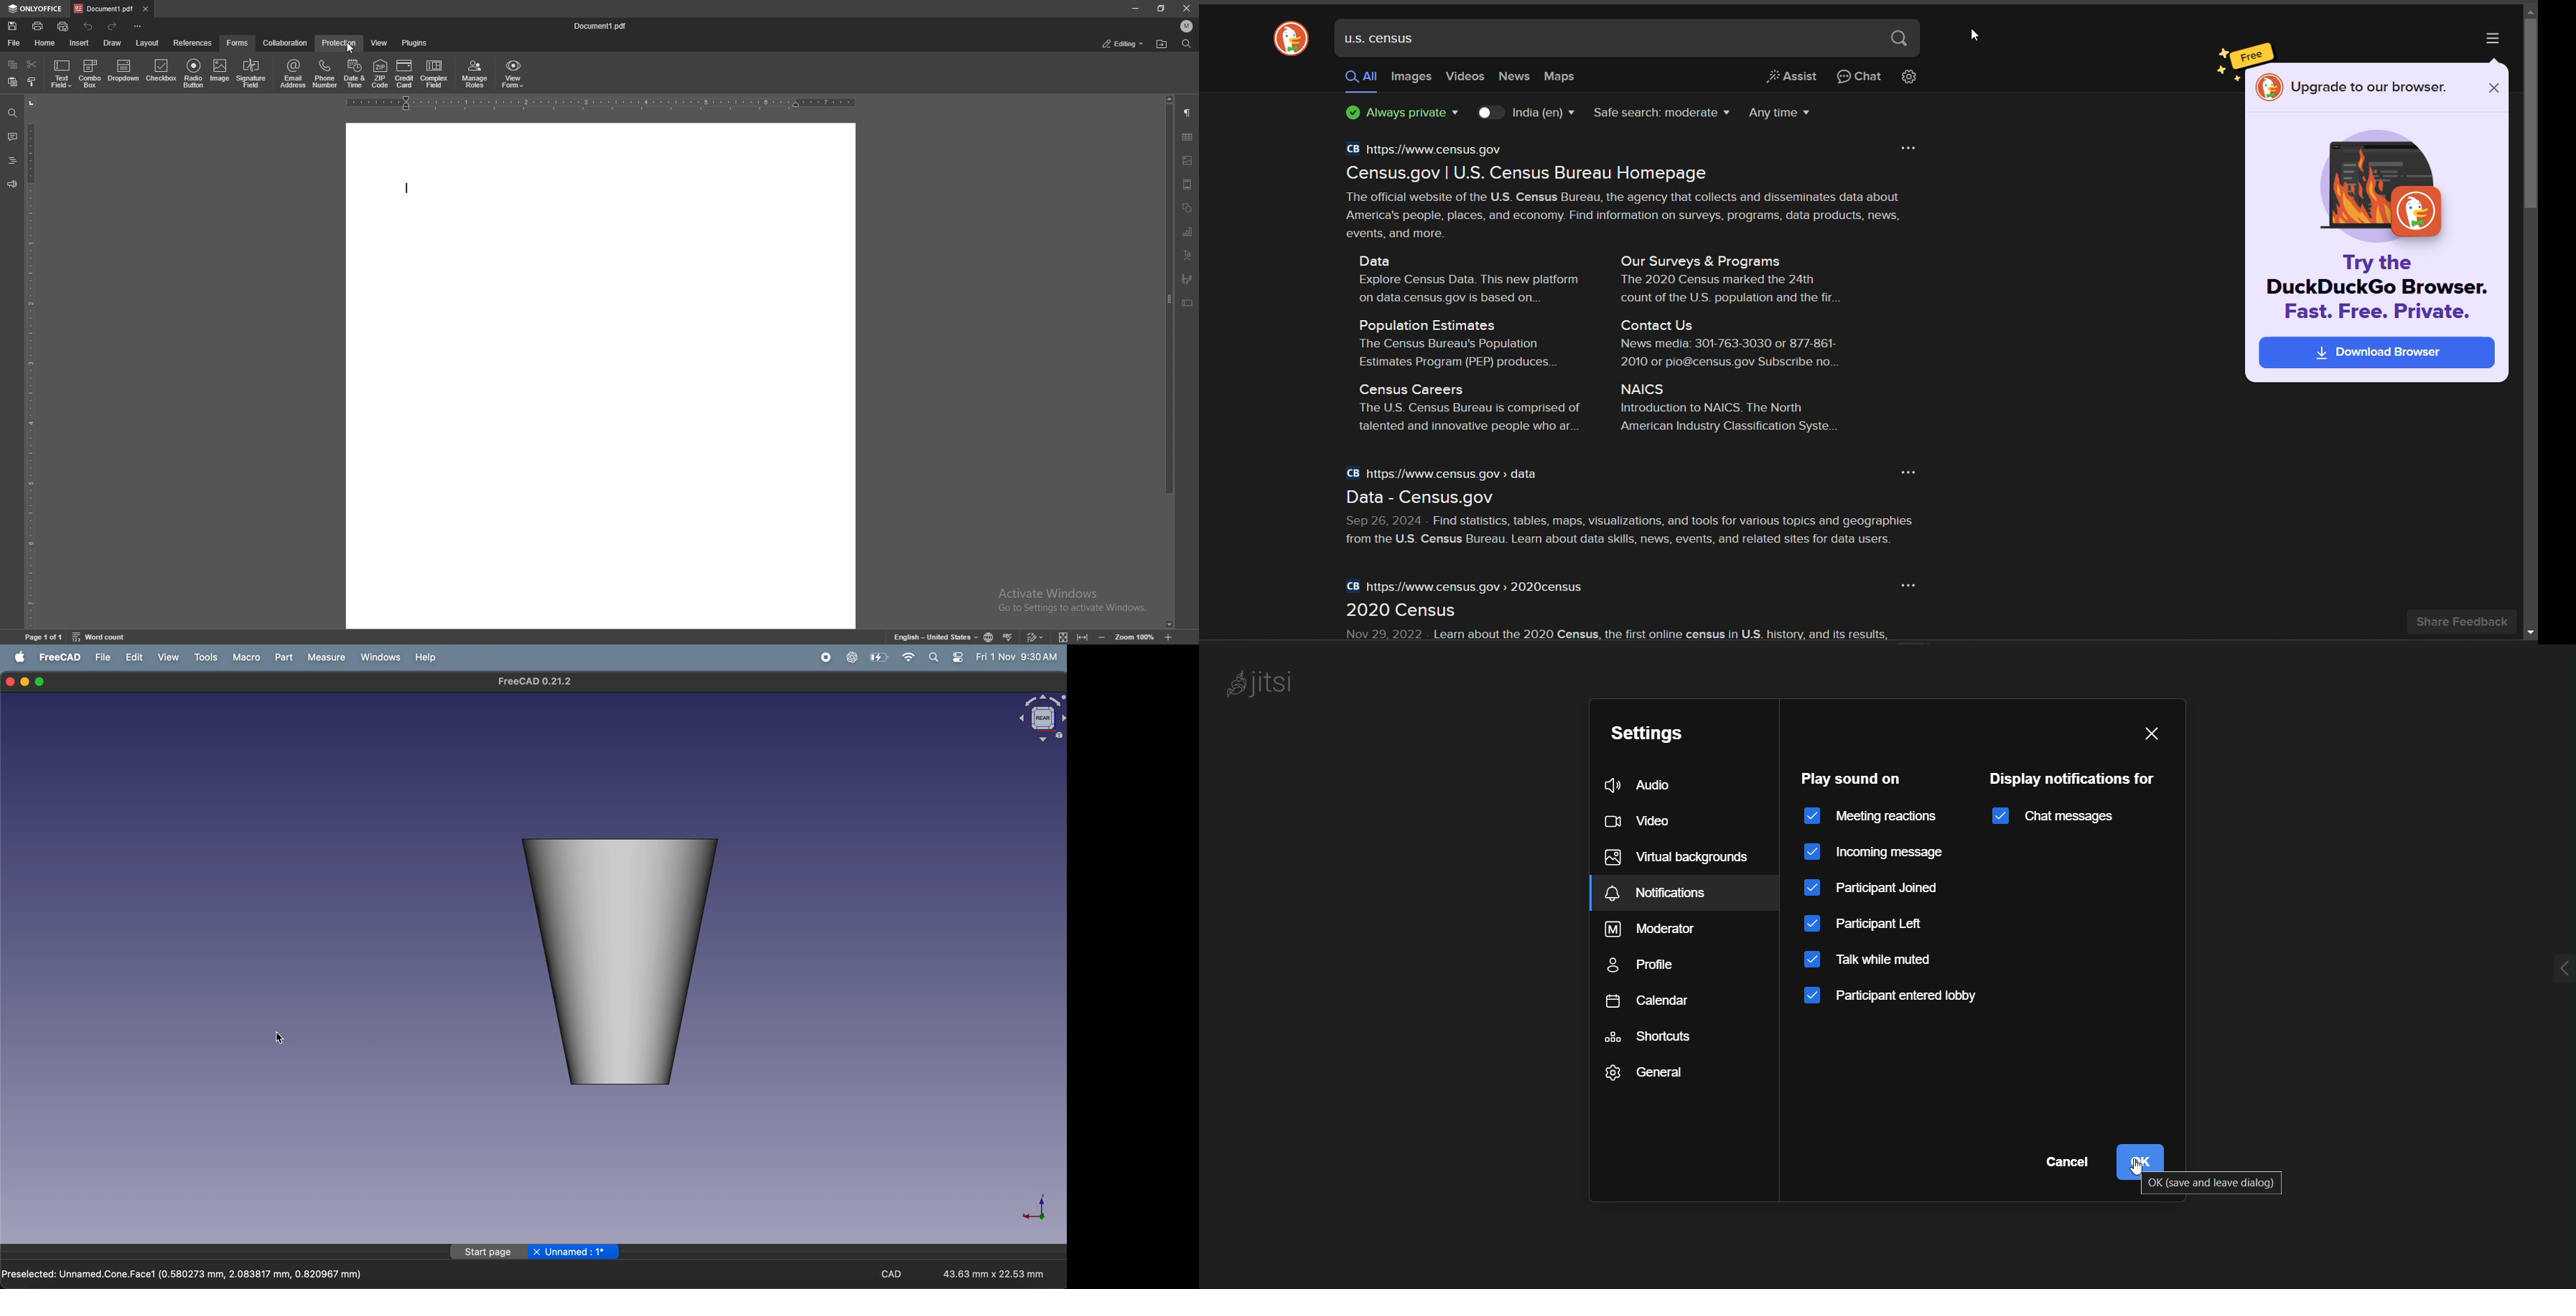  Describe the element at coordinates (1452, 354) in the screenshot. I see `The Census Bureau's Population
Estimates Program (PEP) produces.` at that location.